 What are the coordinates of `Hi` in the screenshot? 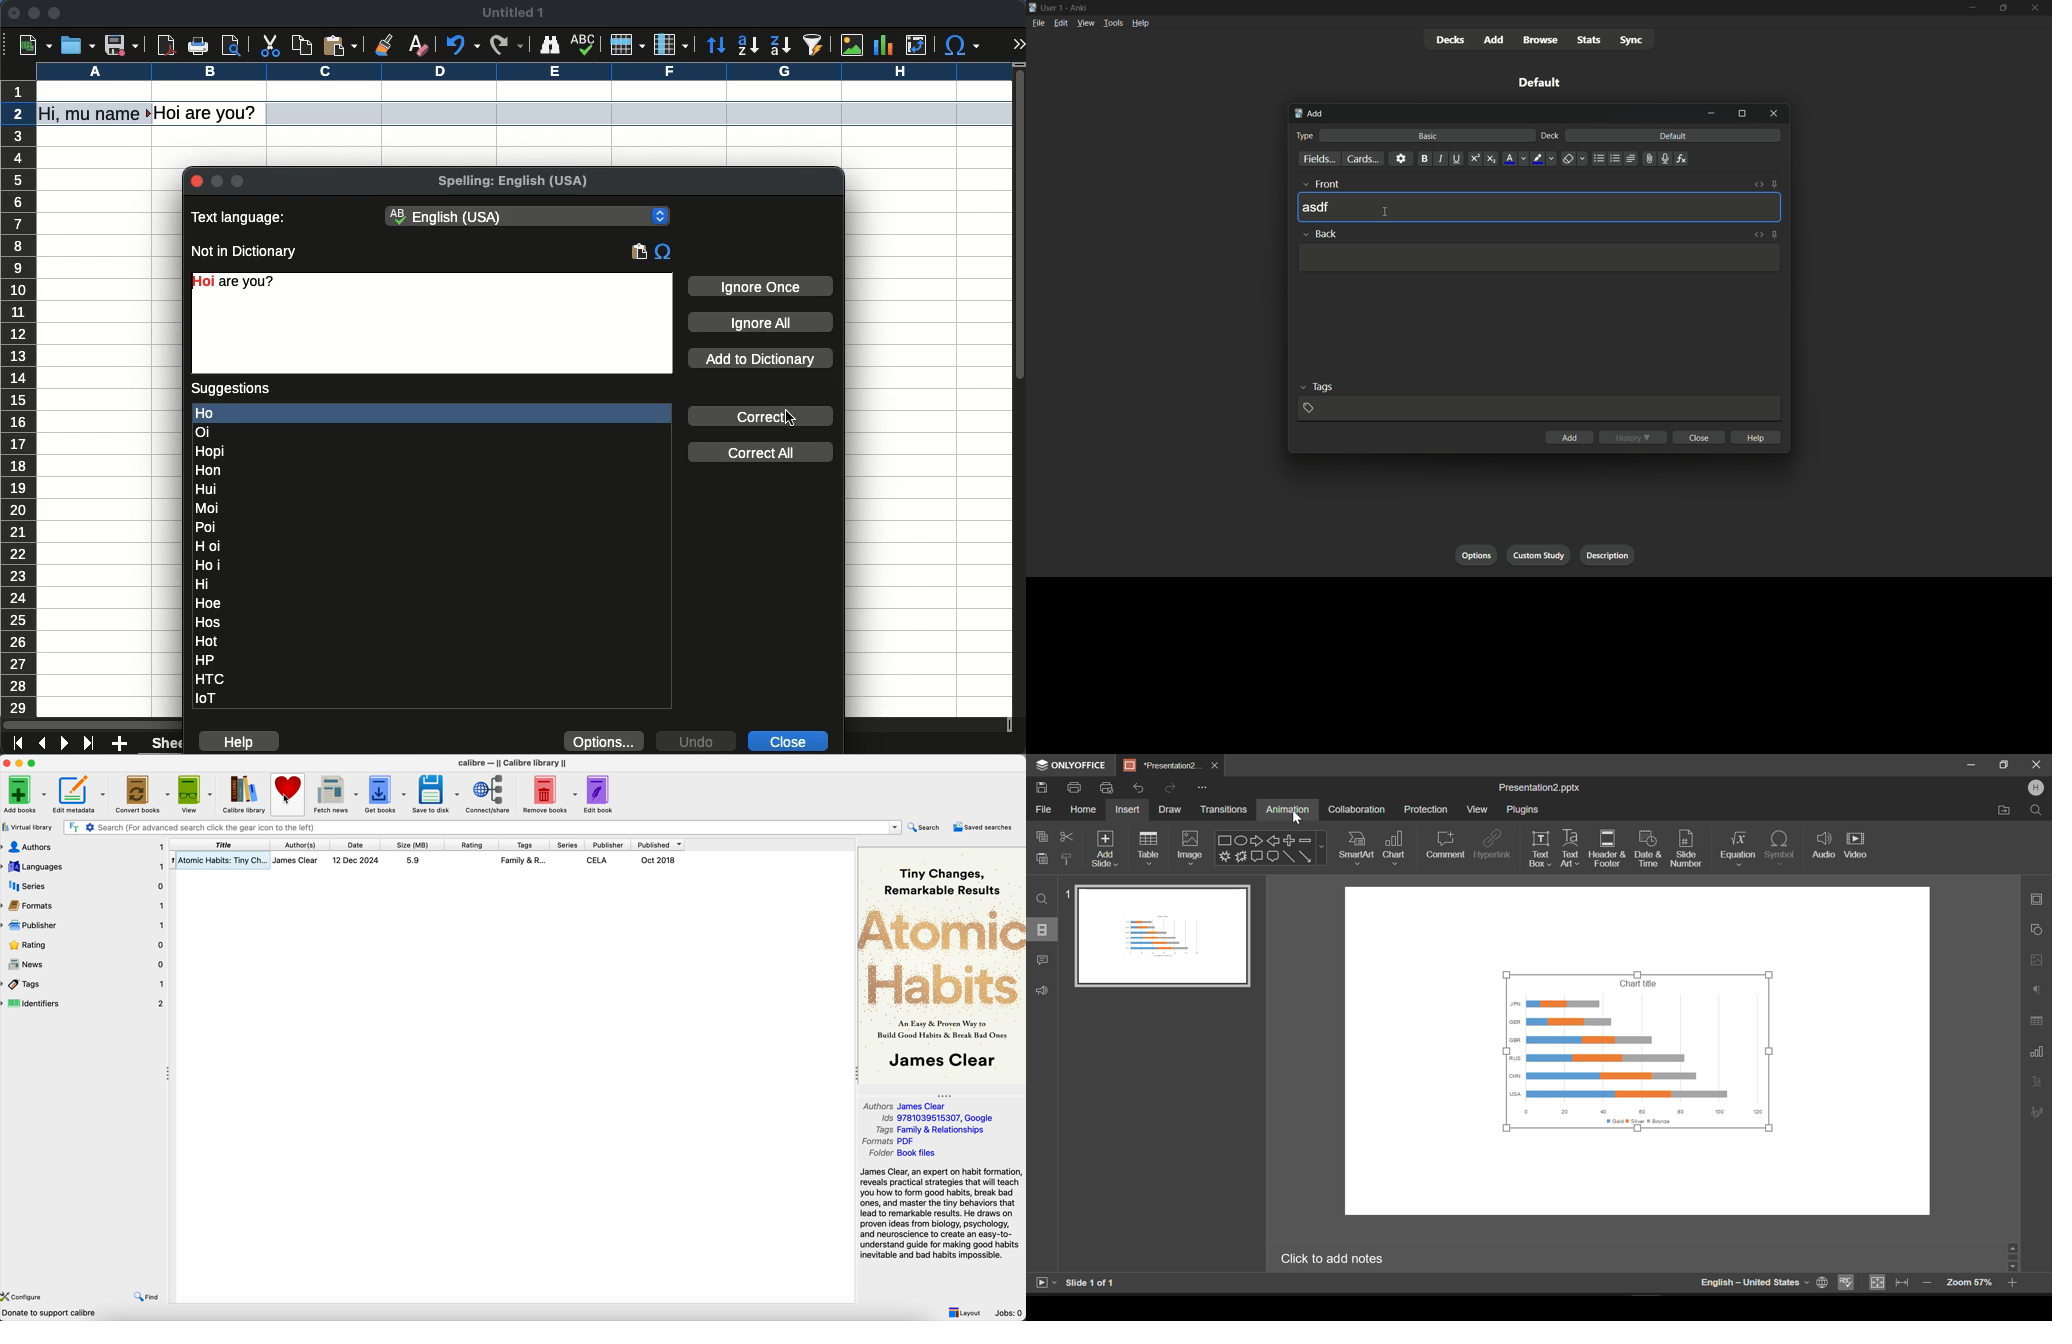 It's located at (204, 583).